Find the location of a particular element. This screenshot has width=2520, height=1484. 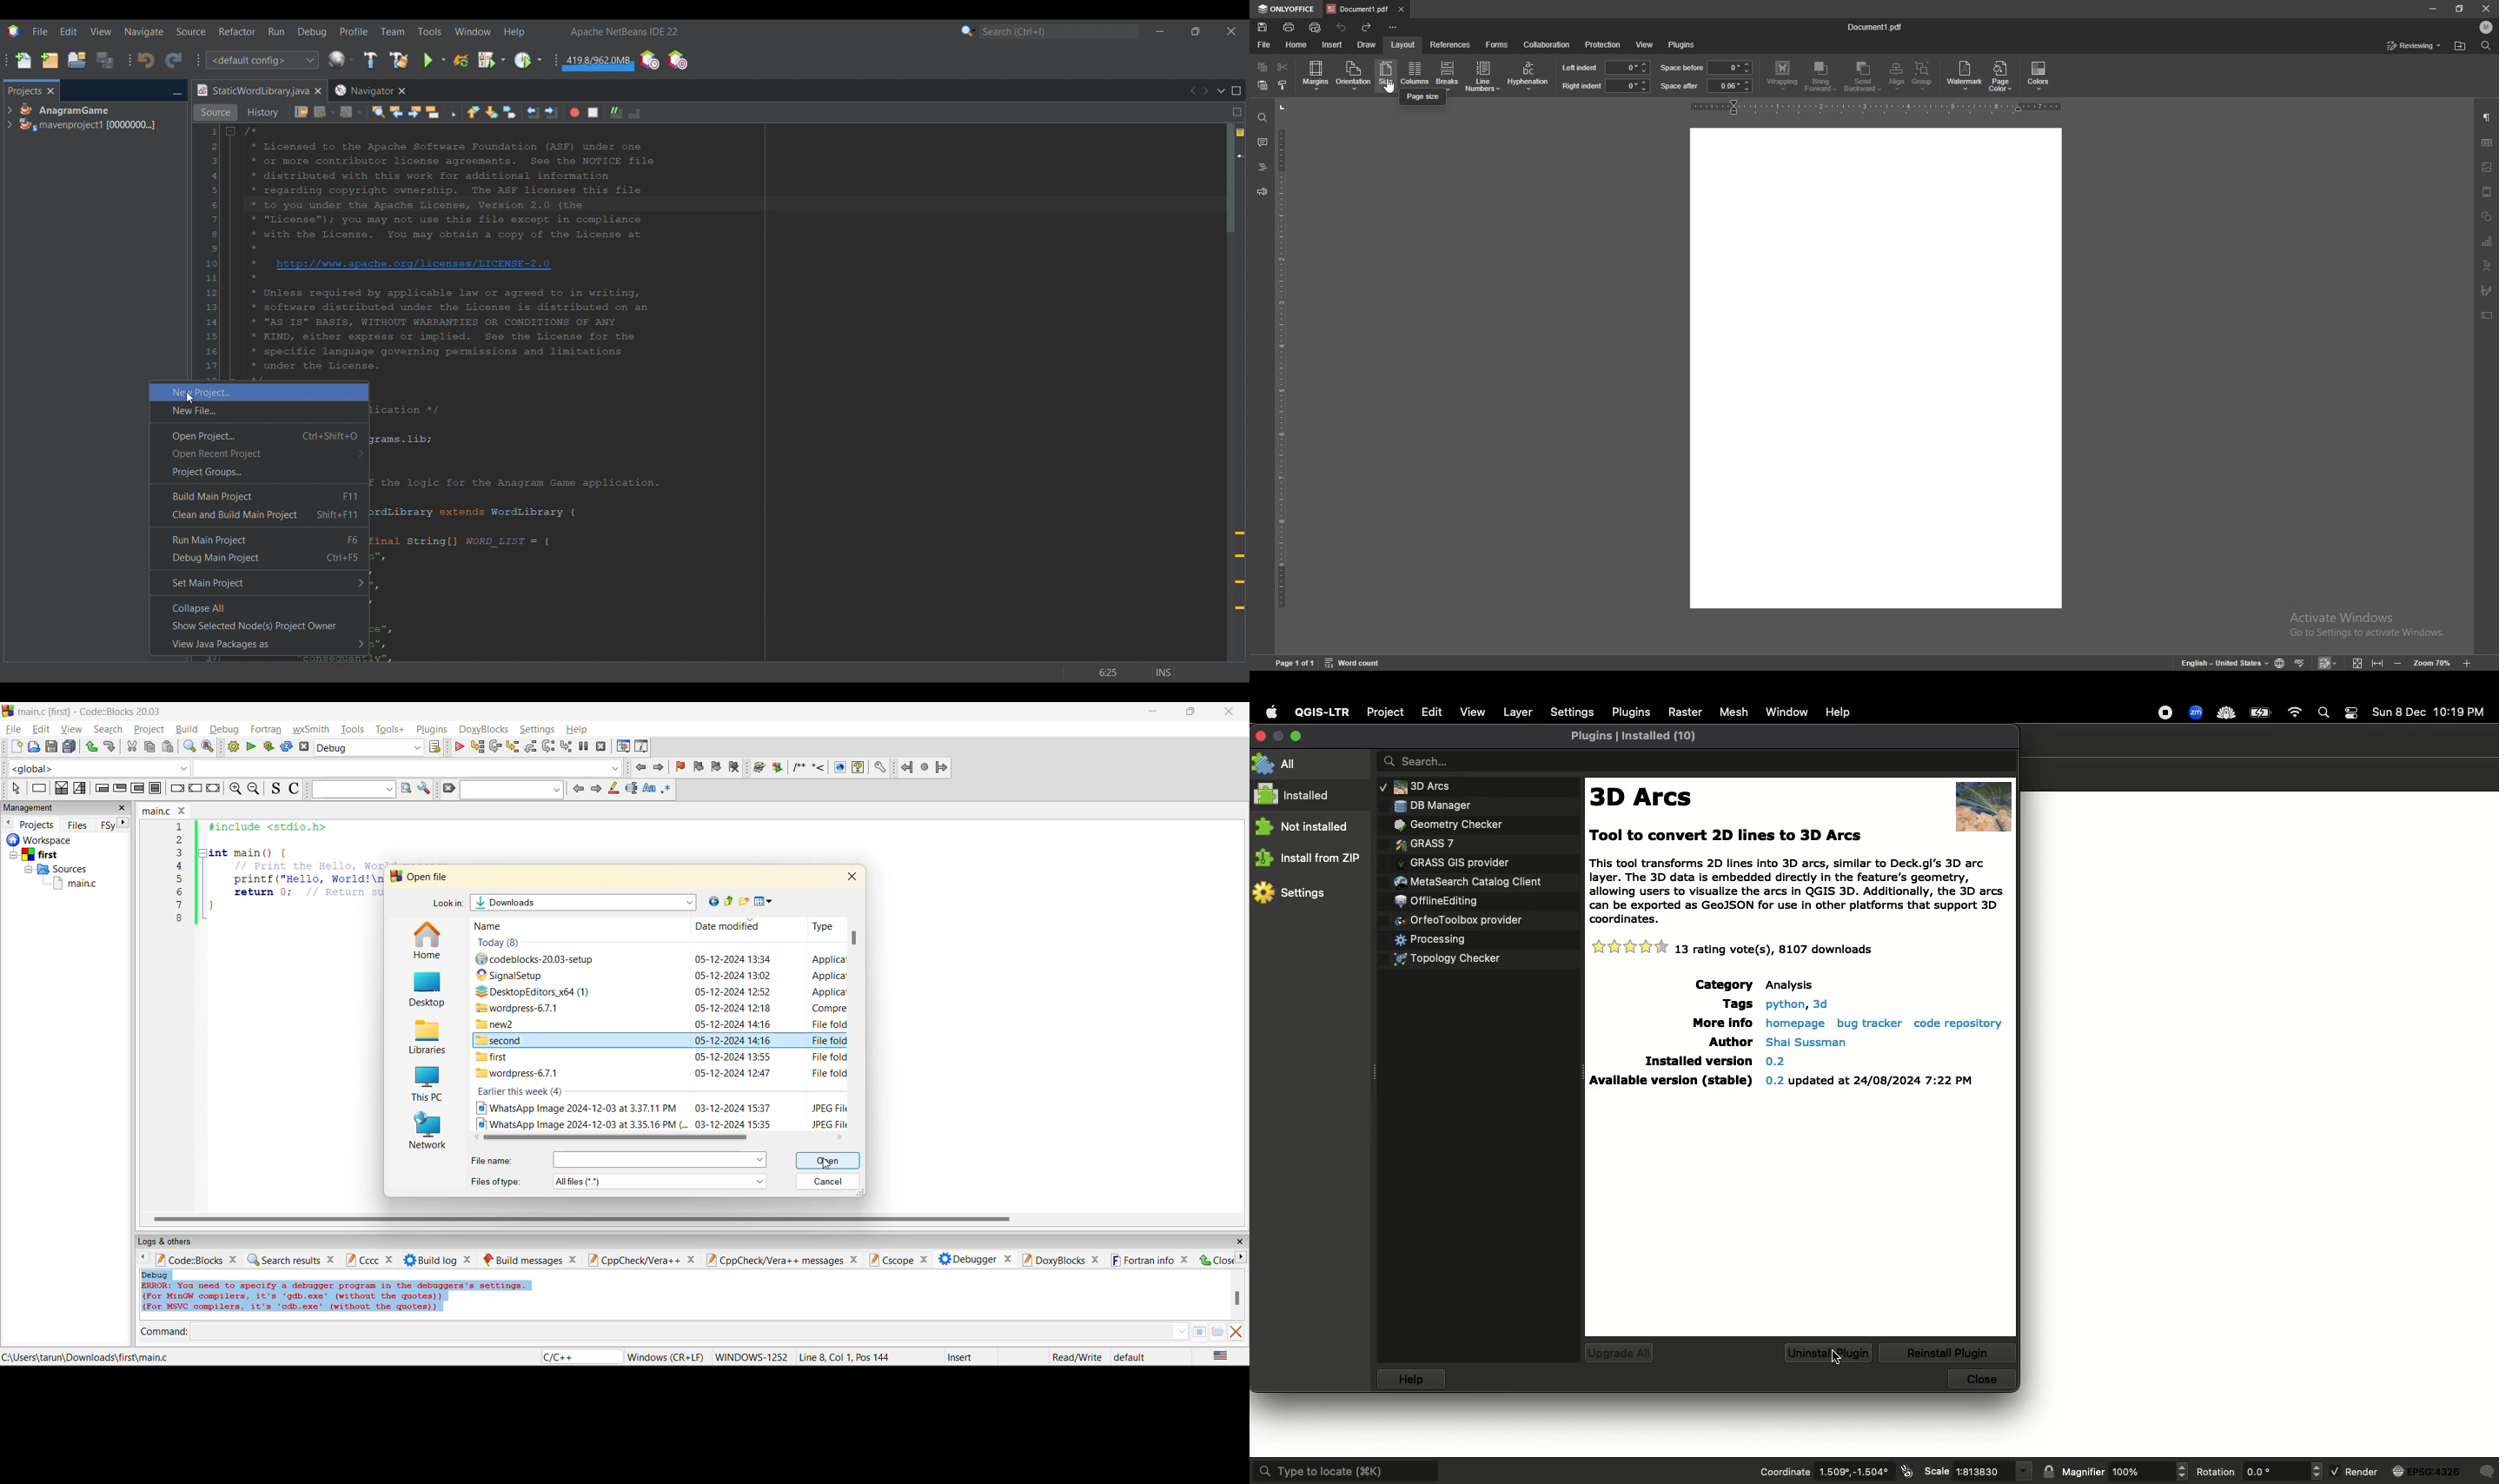

input right indent is located at coordinates (1627, 85).